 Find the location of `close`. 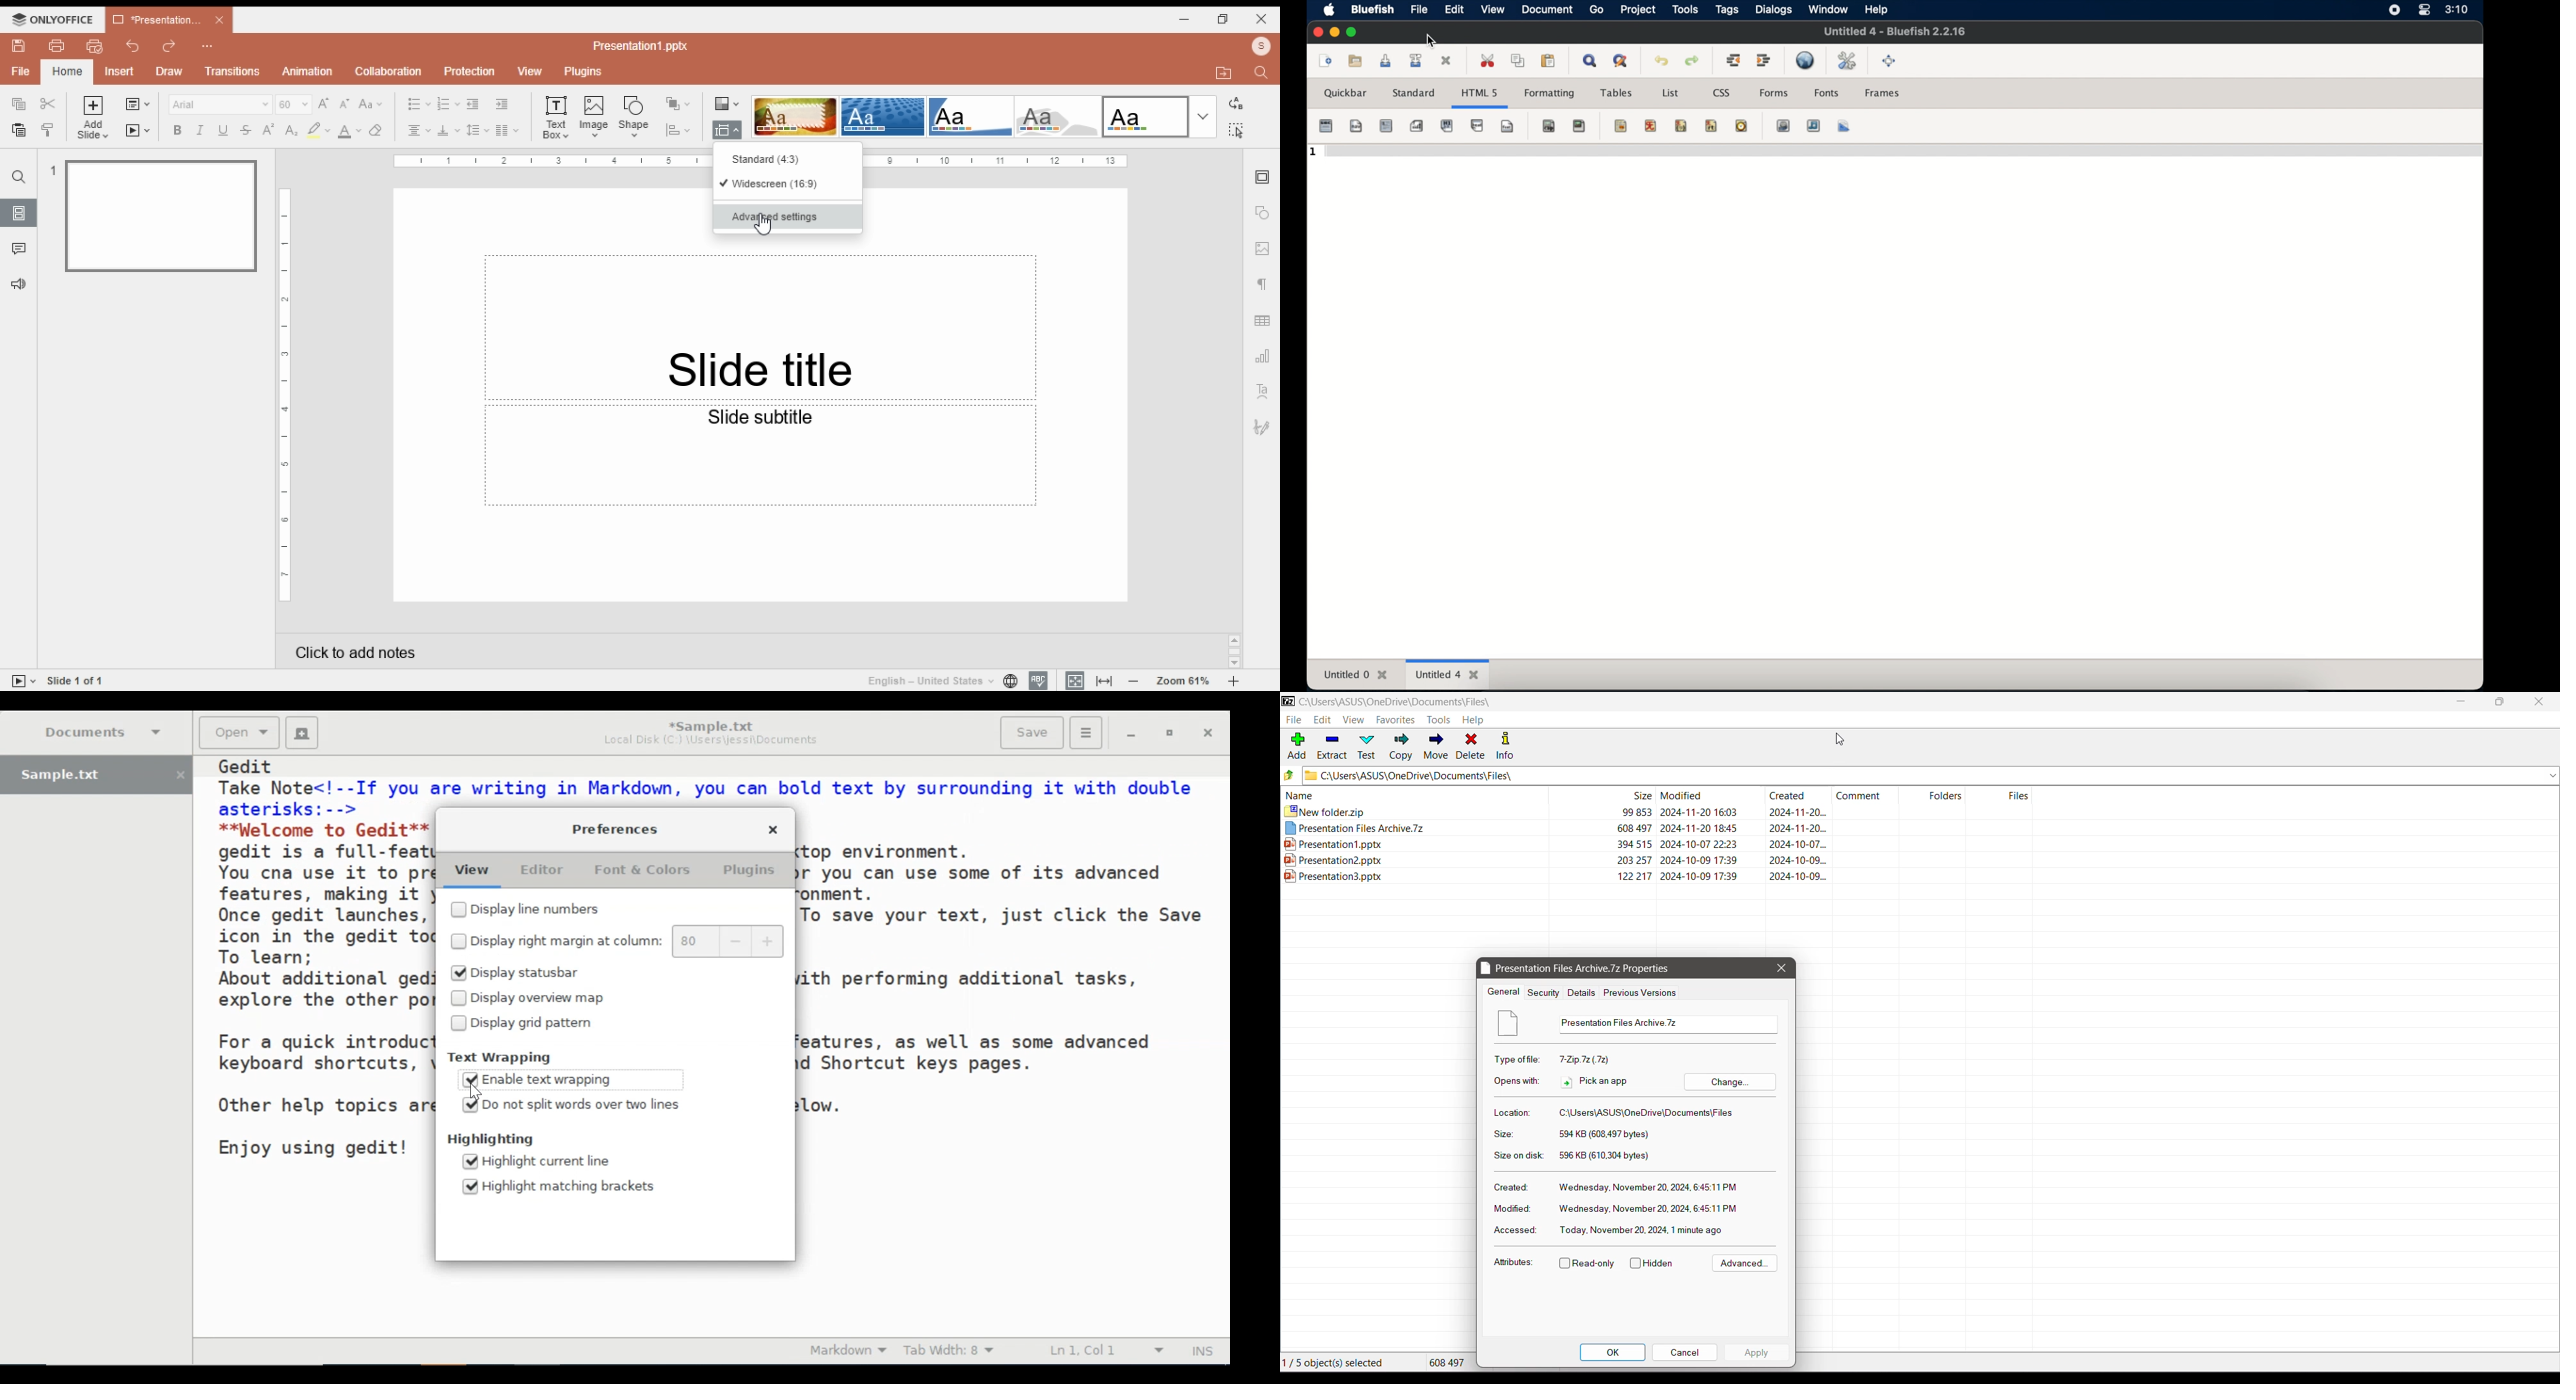

close is located at coordinates (1262, 18).